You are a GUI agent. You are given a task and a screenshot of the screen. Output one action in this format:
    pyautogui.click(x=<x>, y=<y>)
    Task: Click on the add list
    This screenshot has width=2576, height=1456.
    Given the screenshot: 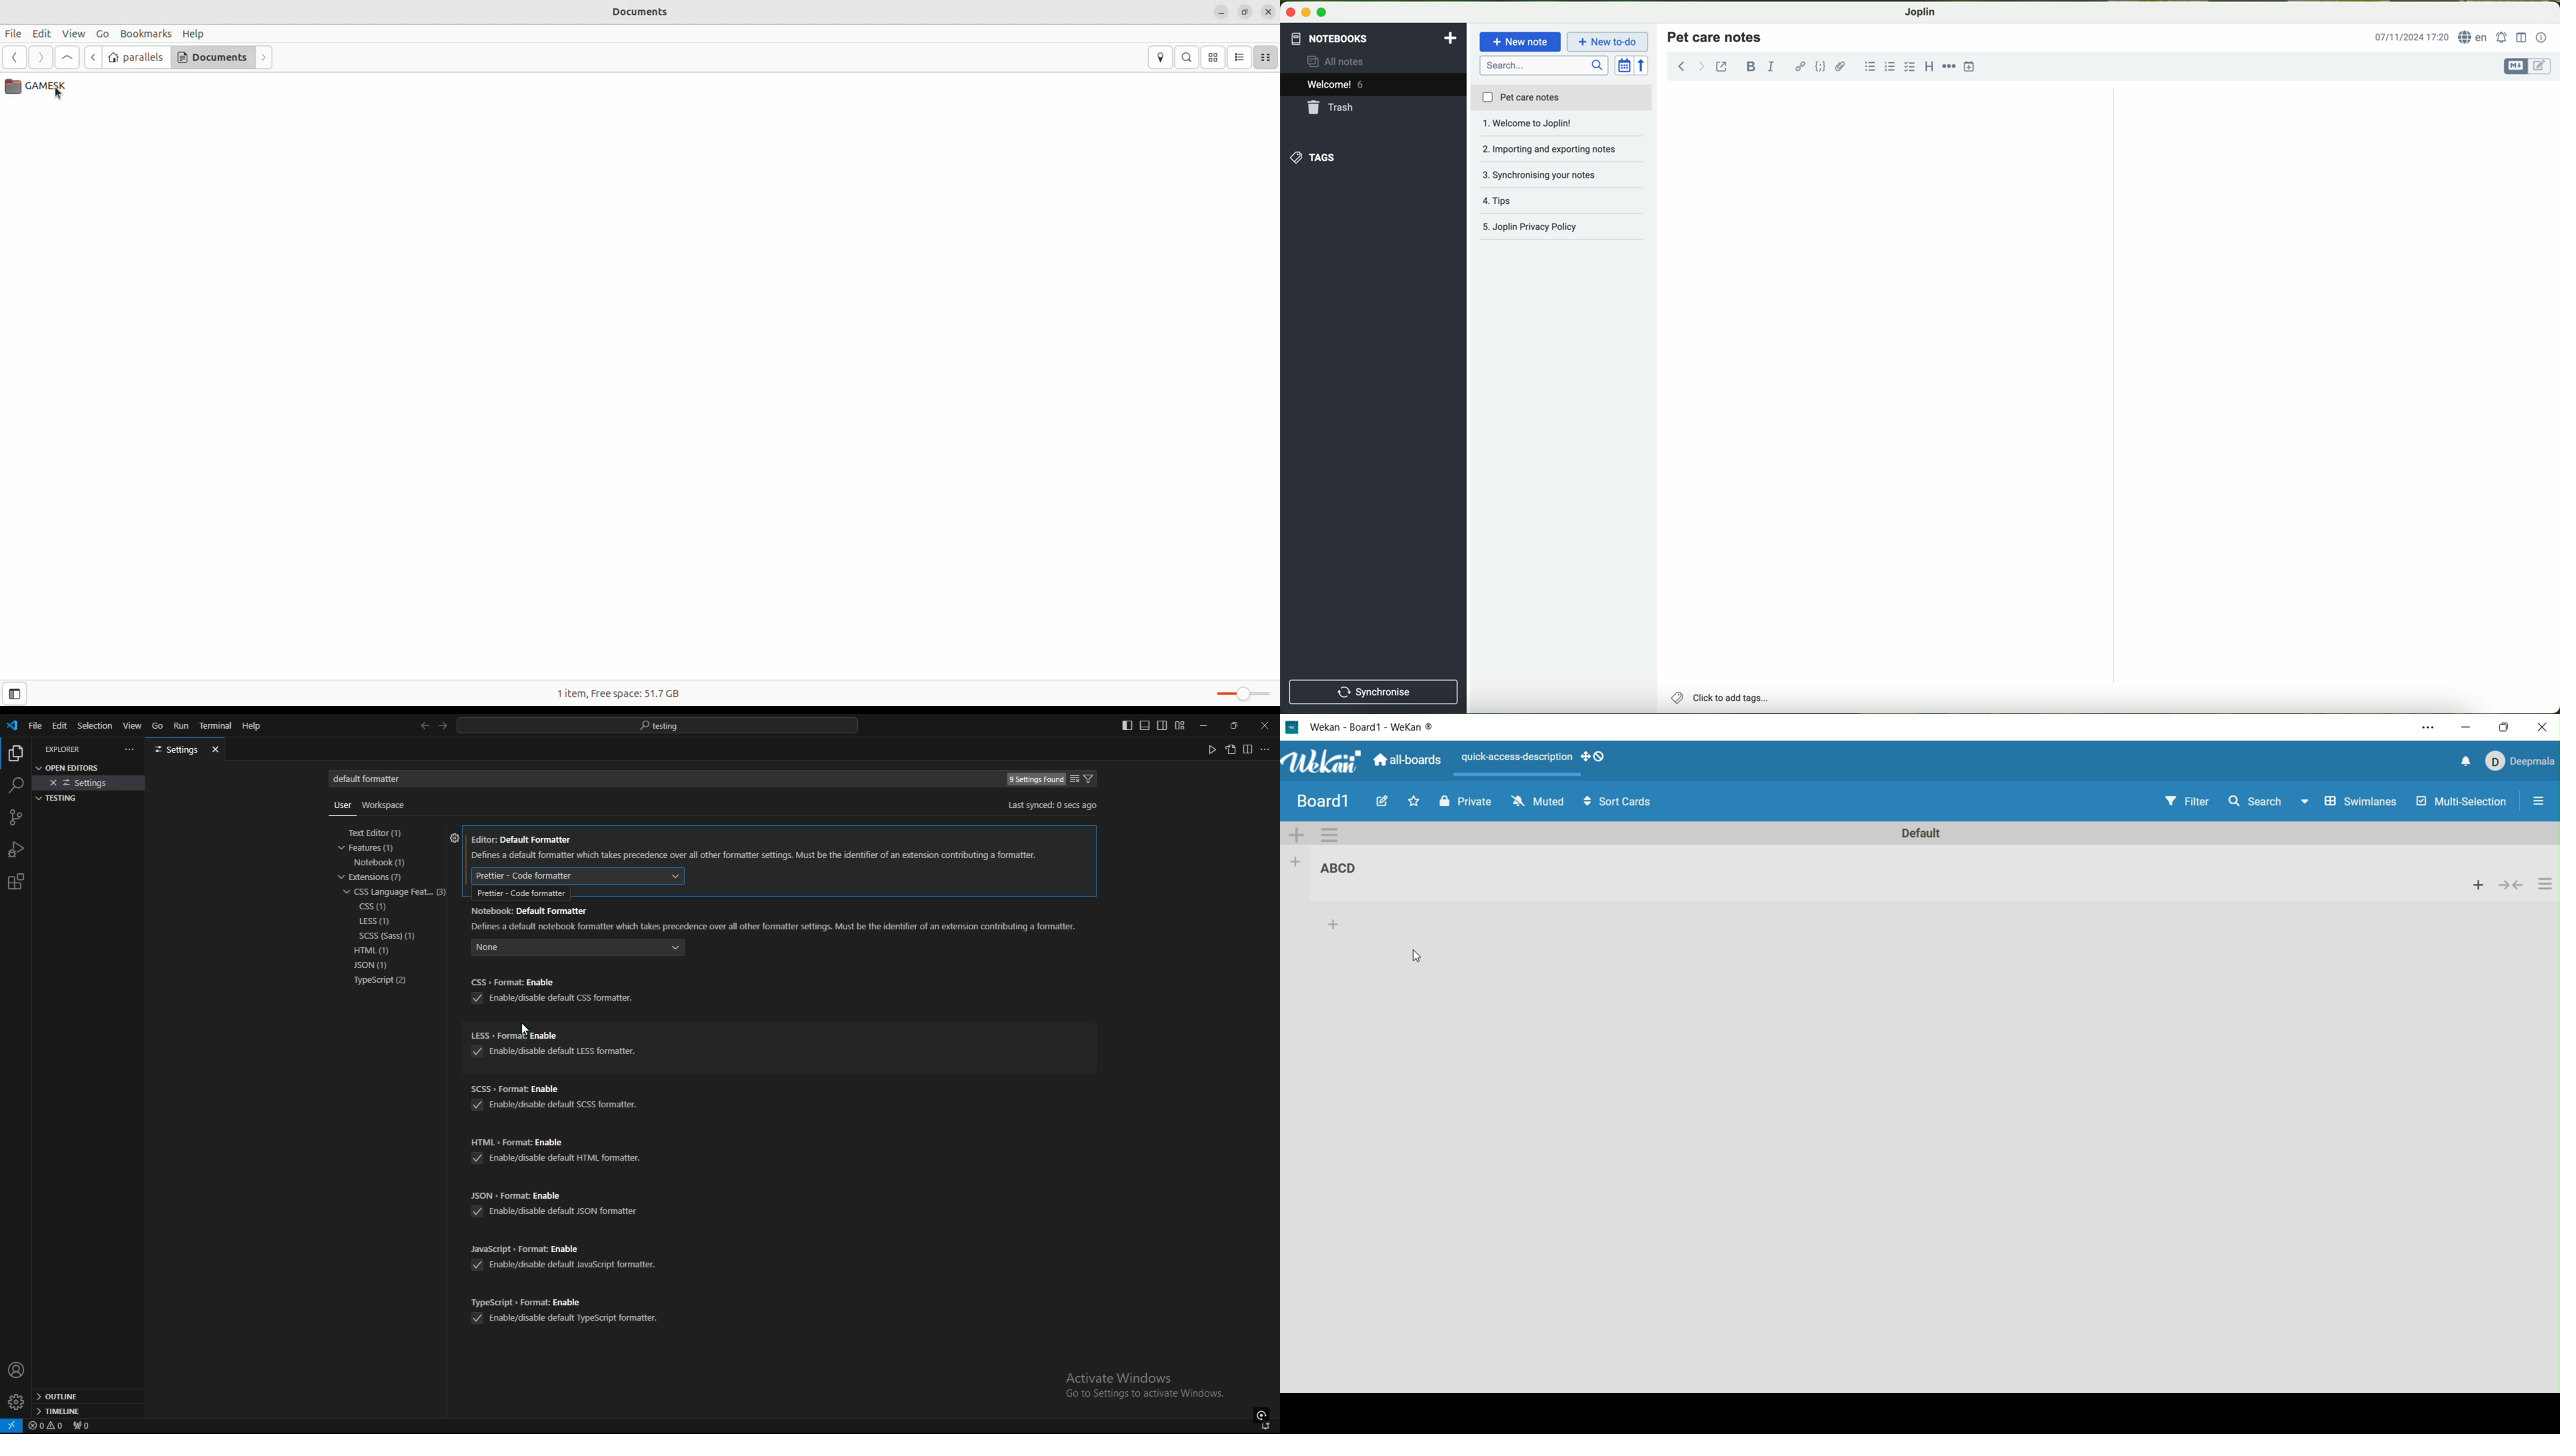 What is the action you would take?
    pyautogui.click(x=1339, y=924)
    